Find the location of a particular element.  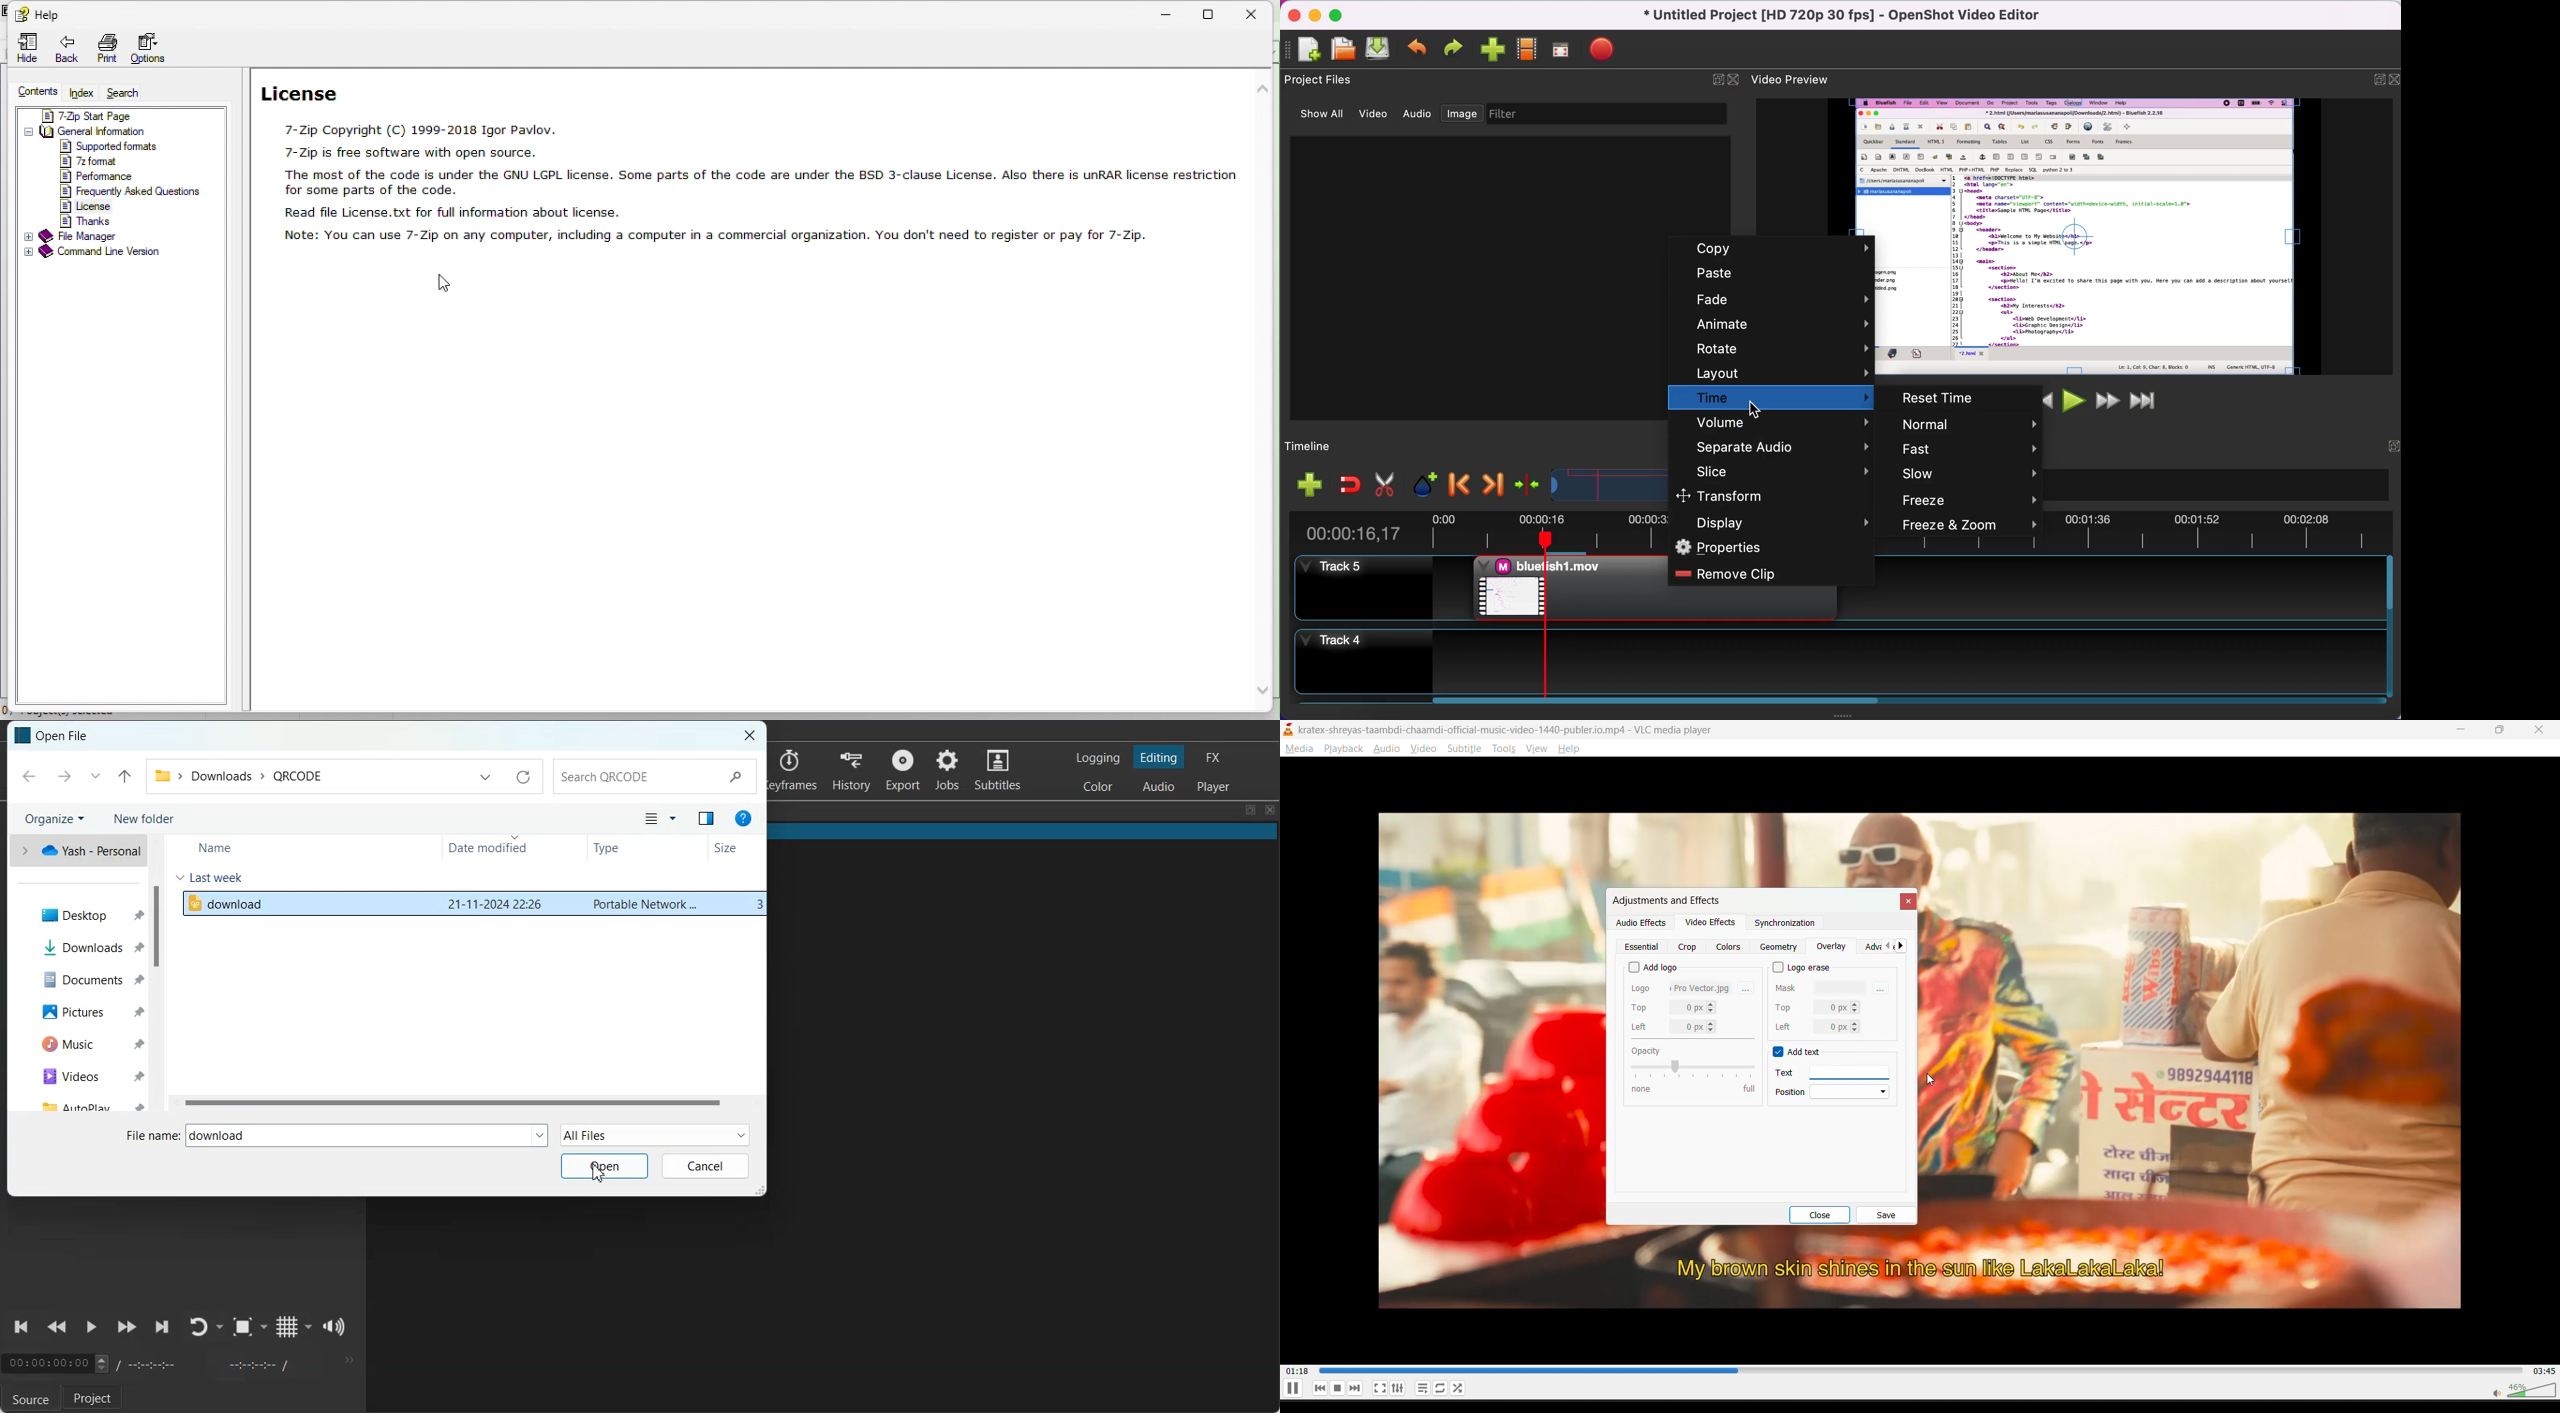

colors is located at coordinates (1730, 947).